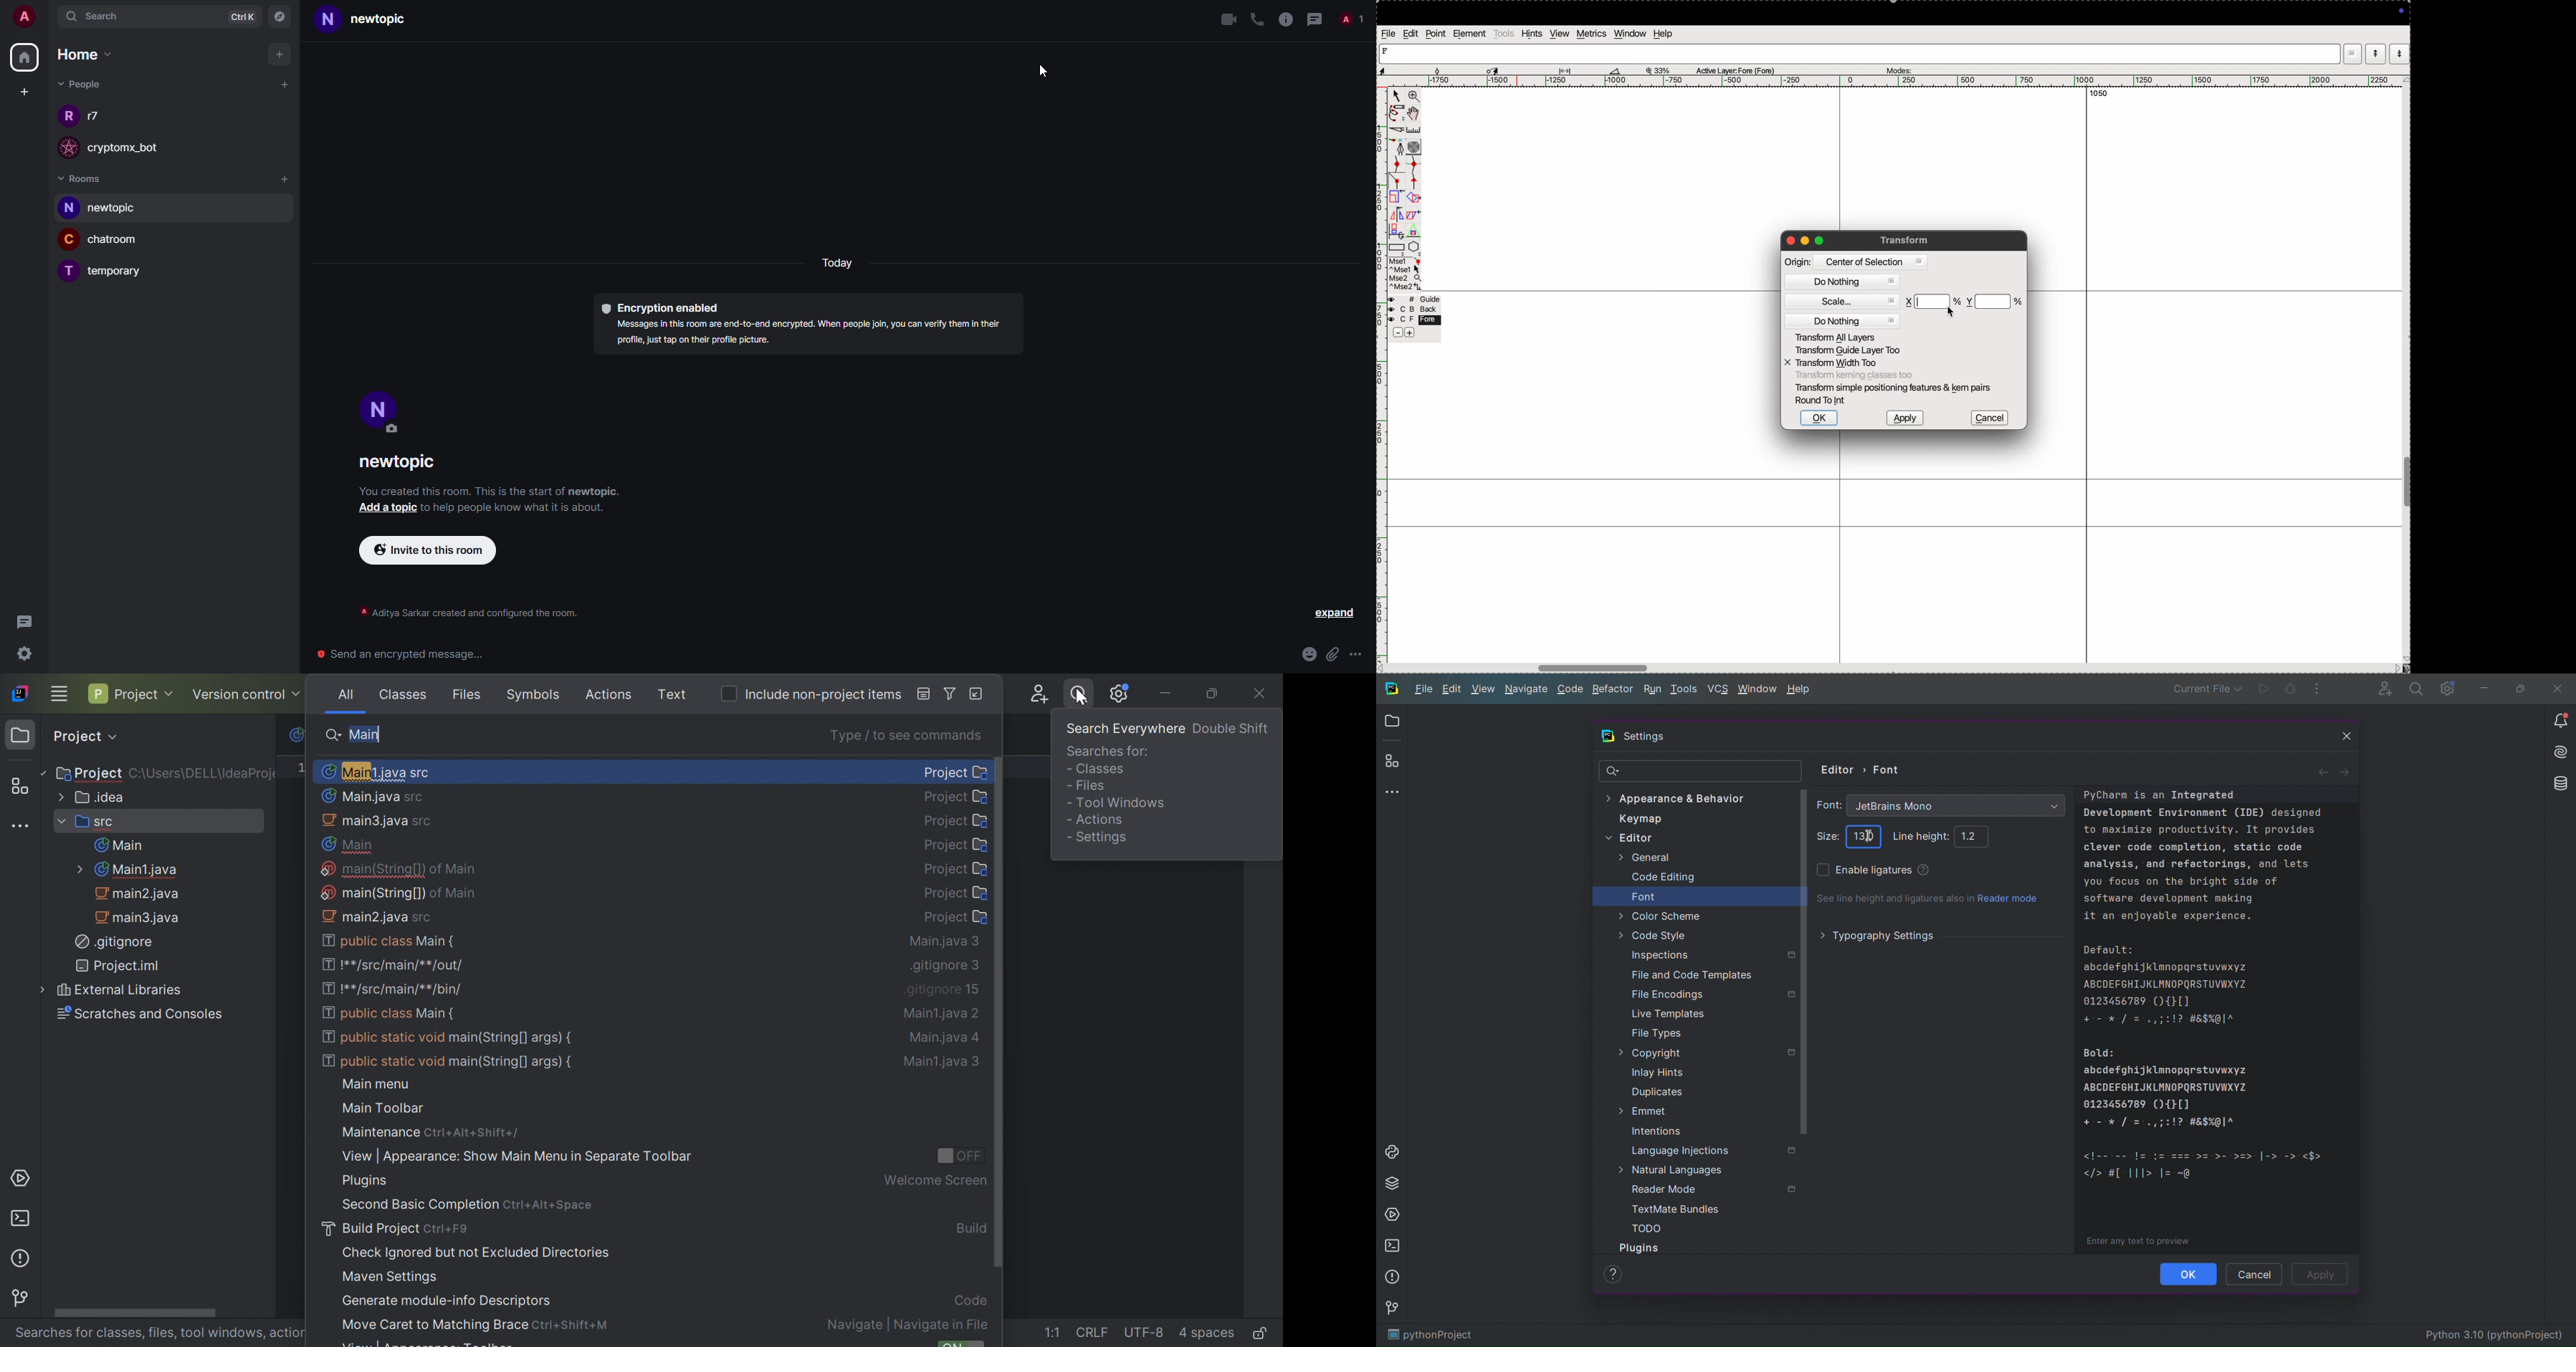 The image size is (2576, 1372). Describe the element at coordinates (69, 239) in the screenshot. I see `profile image` at that location.